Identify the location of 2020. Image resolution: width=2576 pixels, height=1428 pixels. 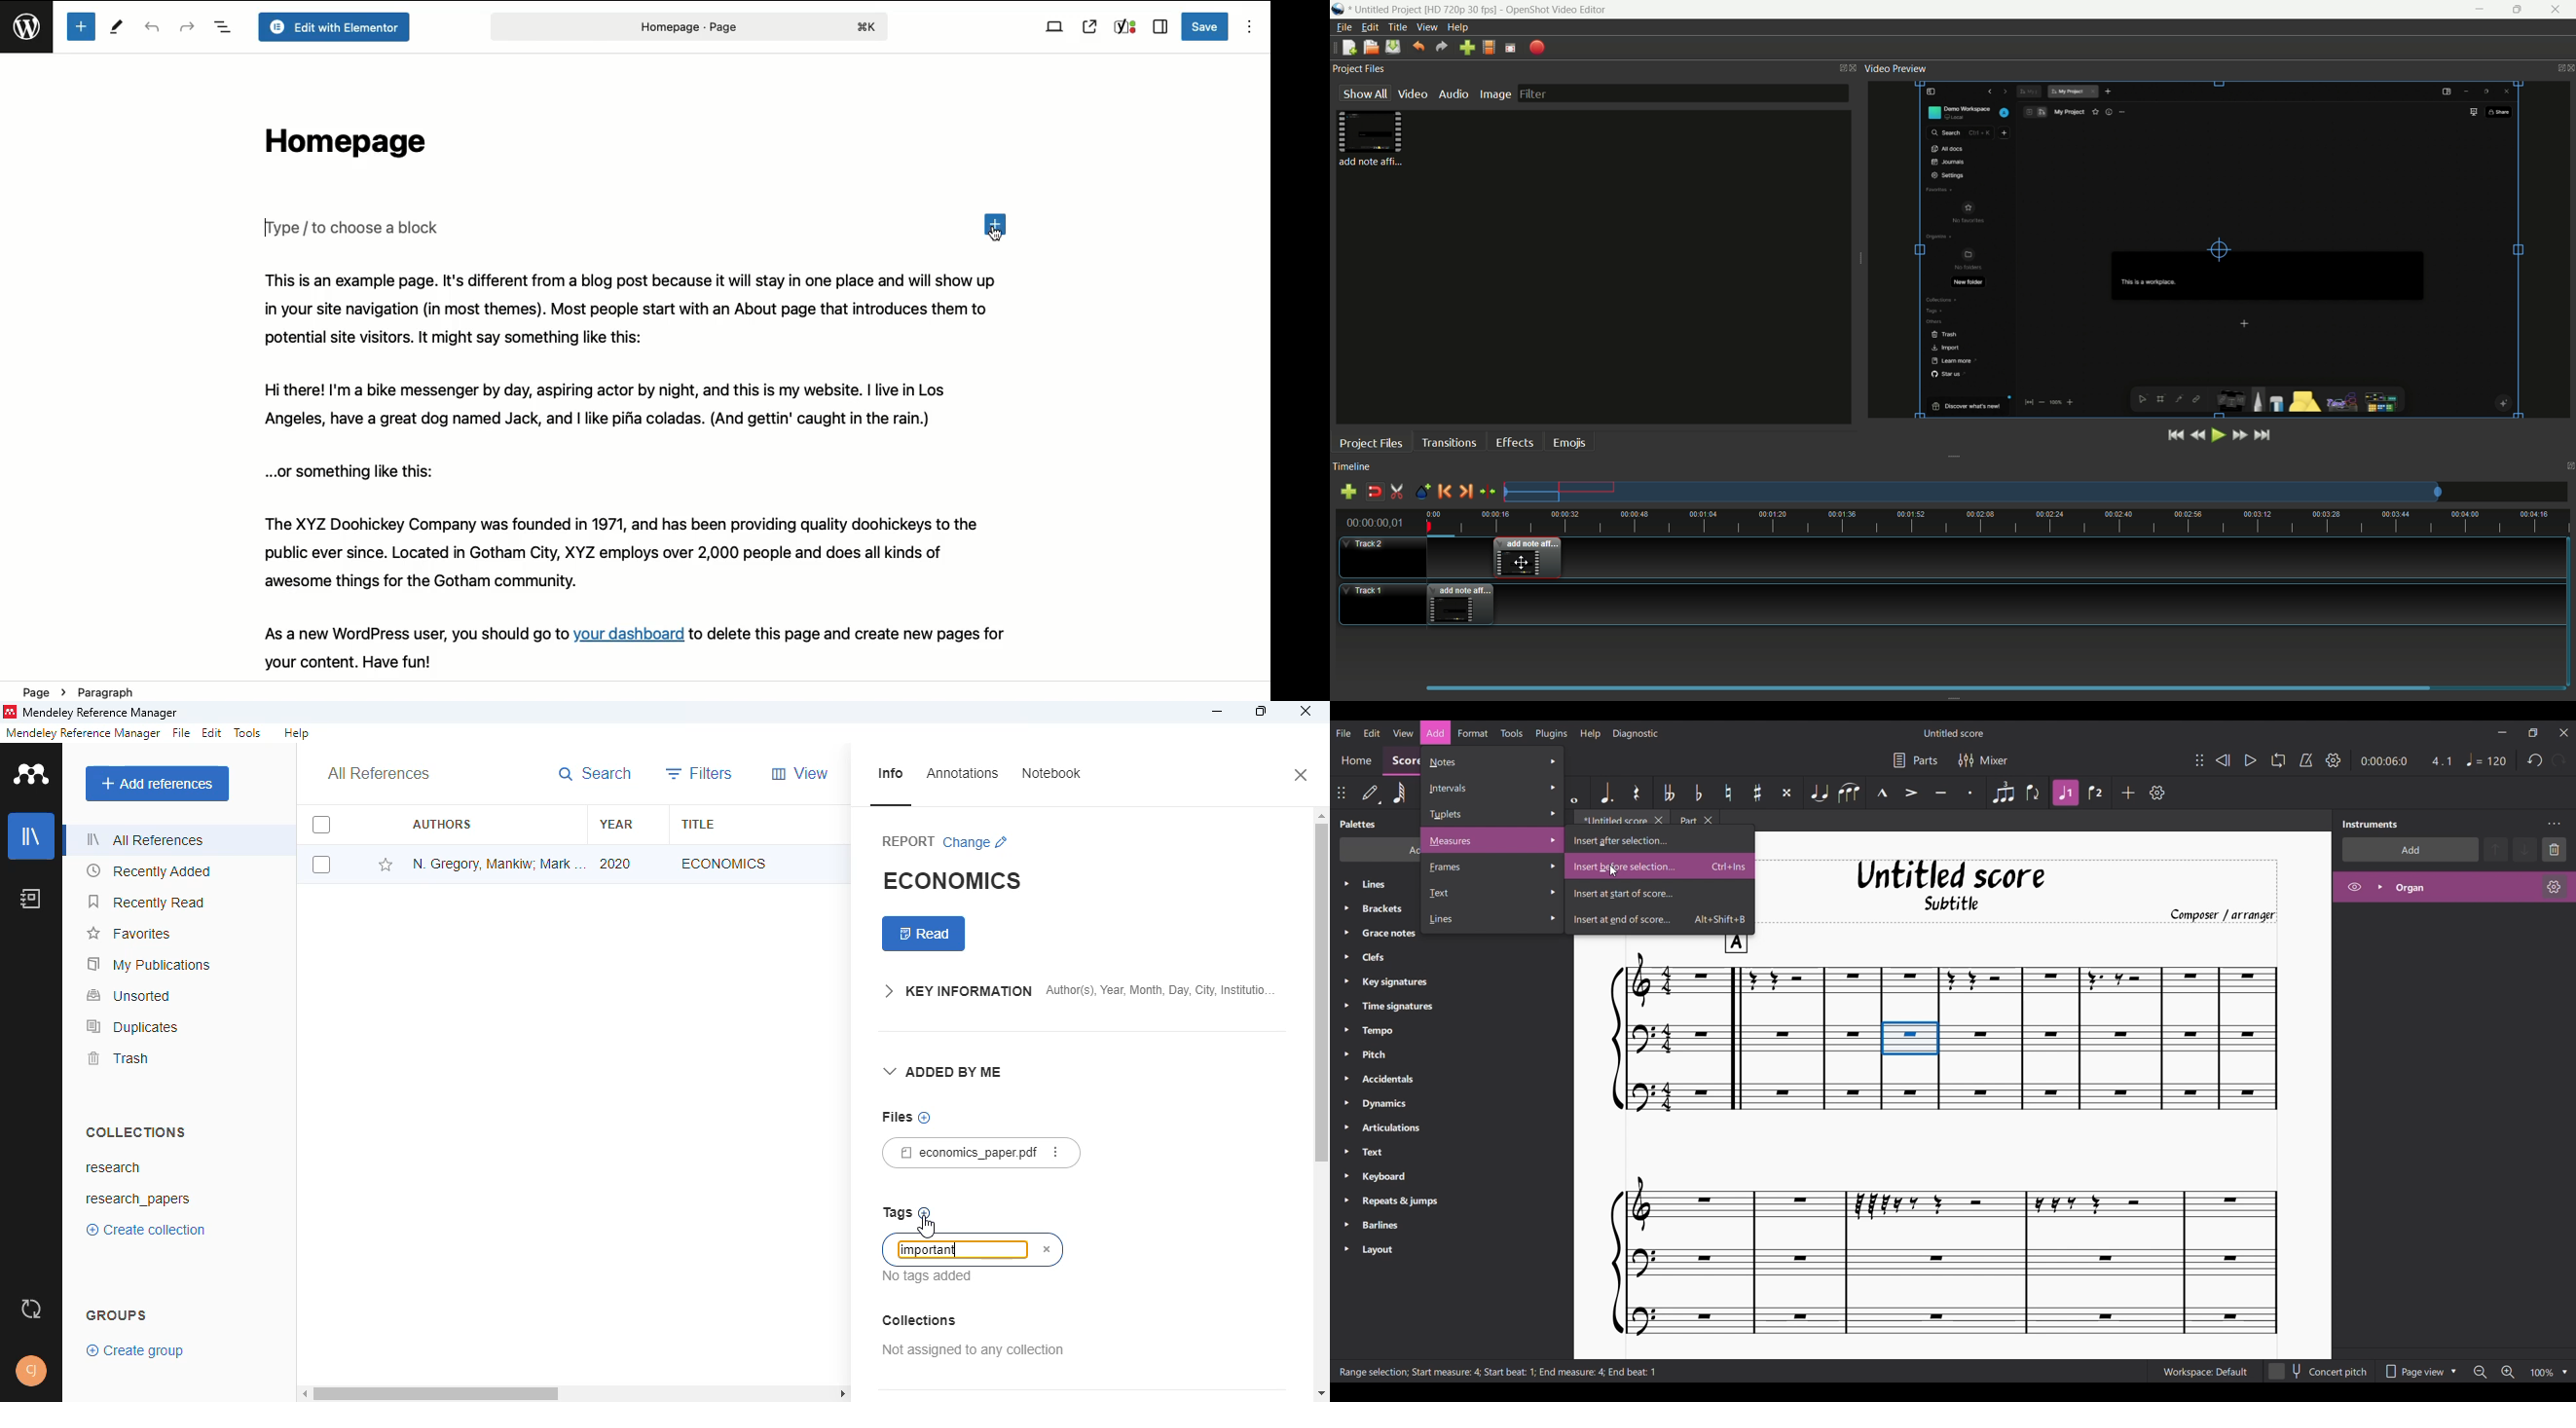
(616, 863).